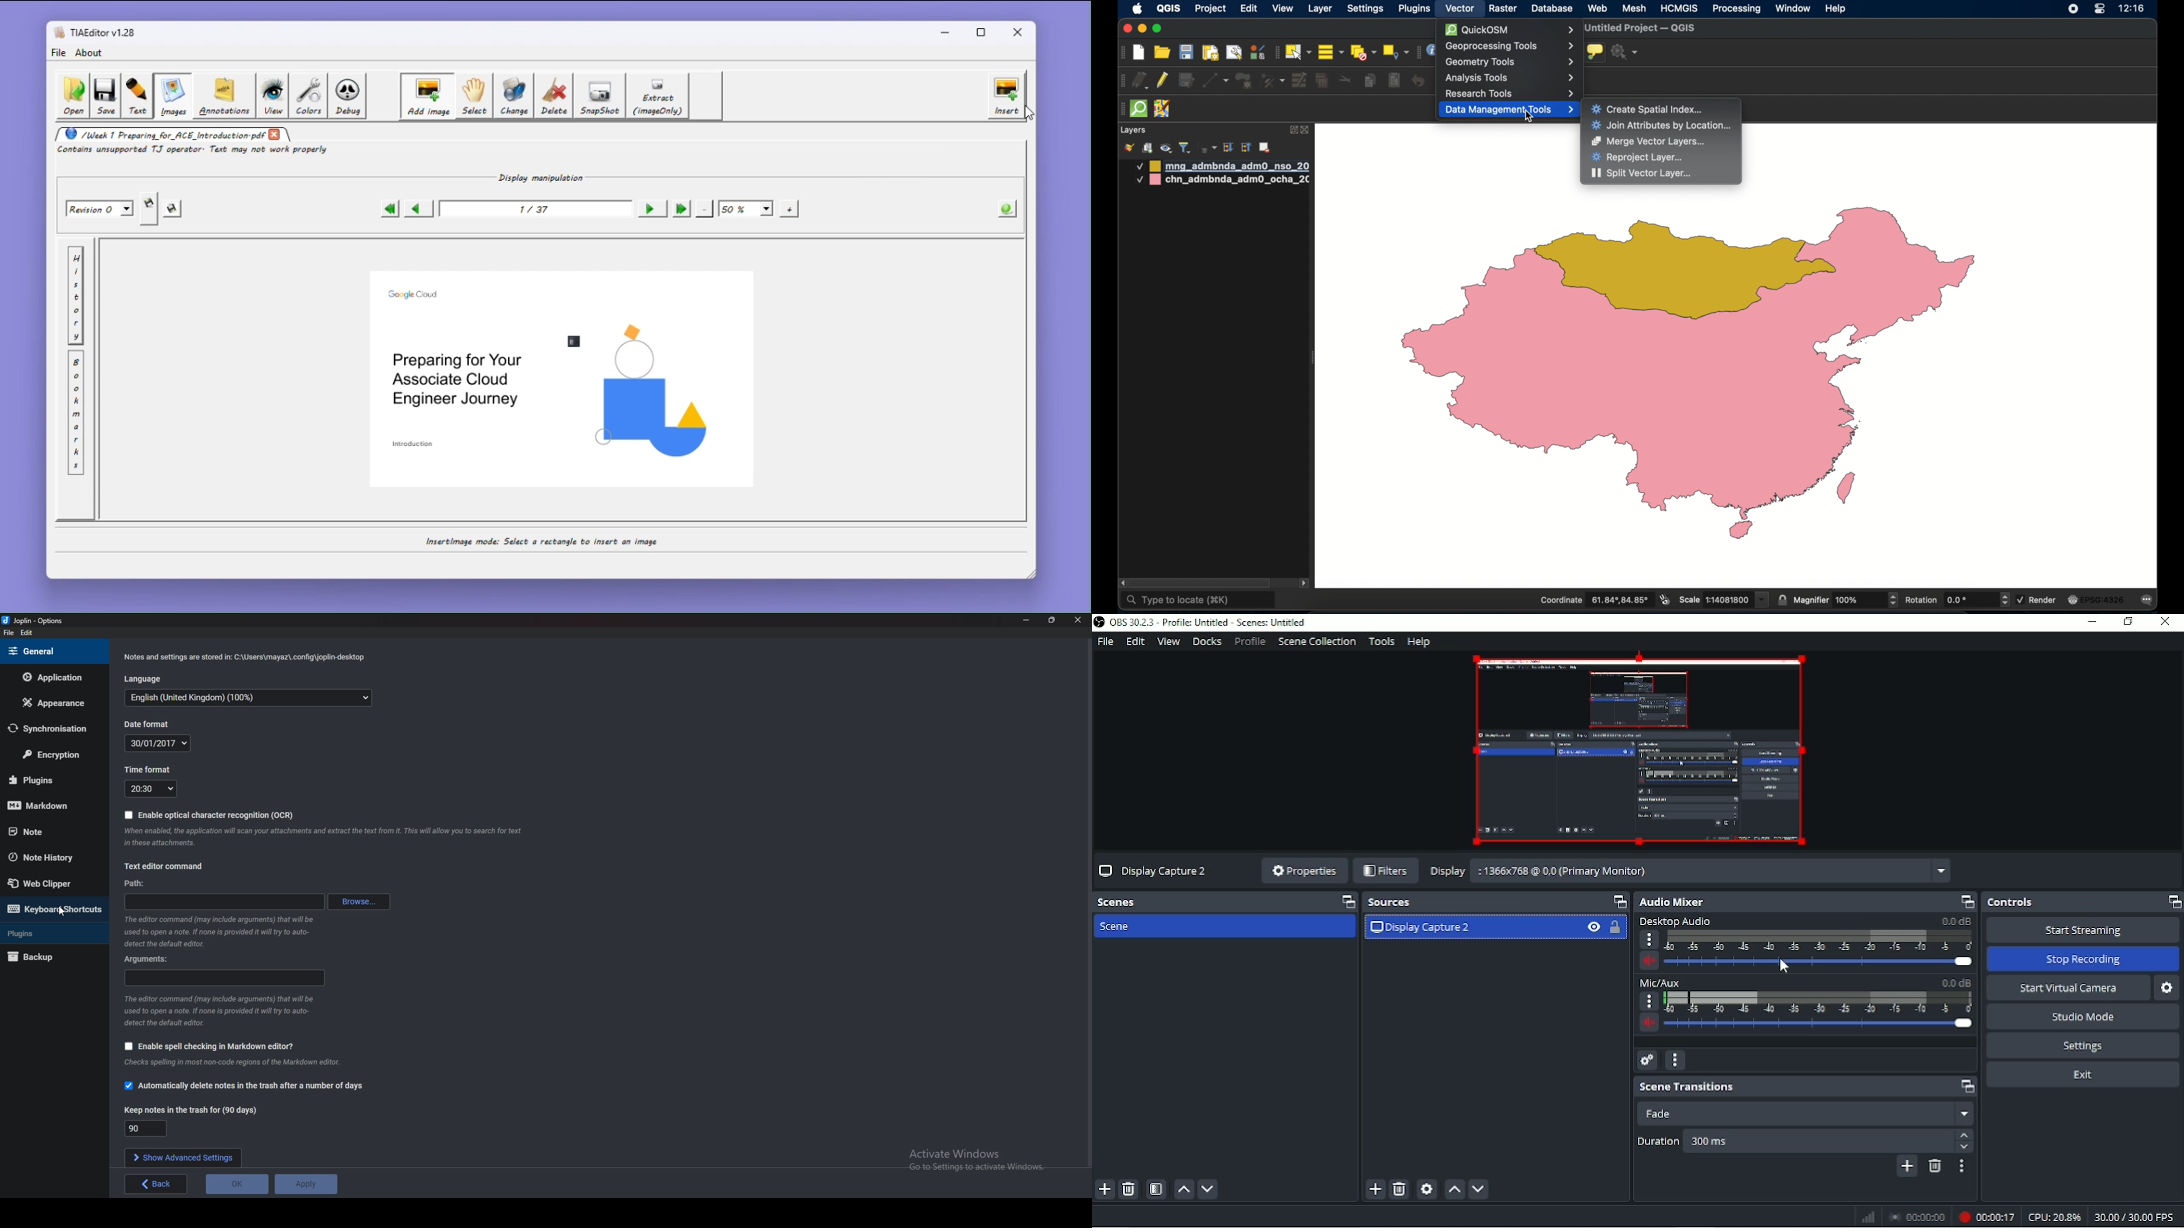 This screenshot has height=1232, width=2184. Describe the element at coordinates (1806, 1087) in the screenshot. I see `Scene transitions` at that location.